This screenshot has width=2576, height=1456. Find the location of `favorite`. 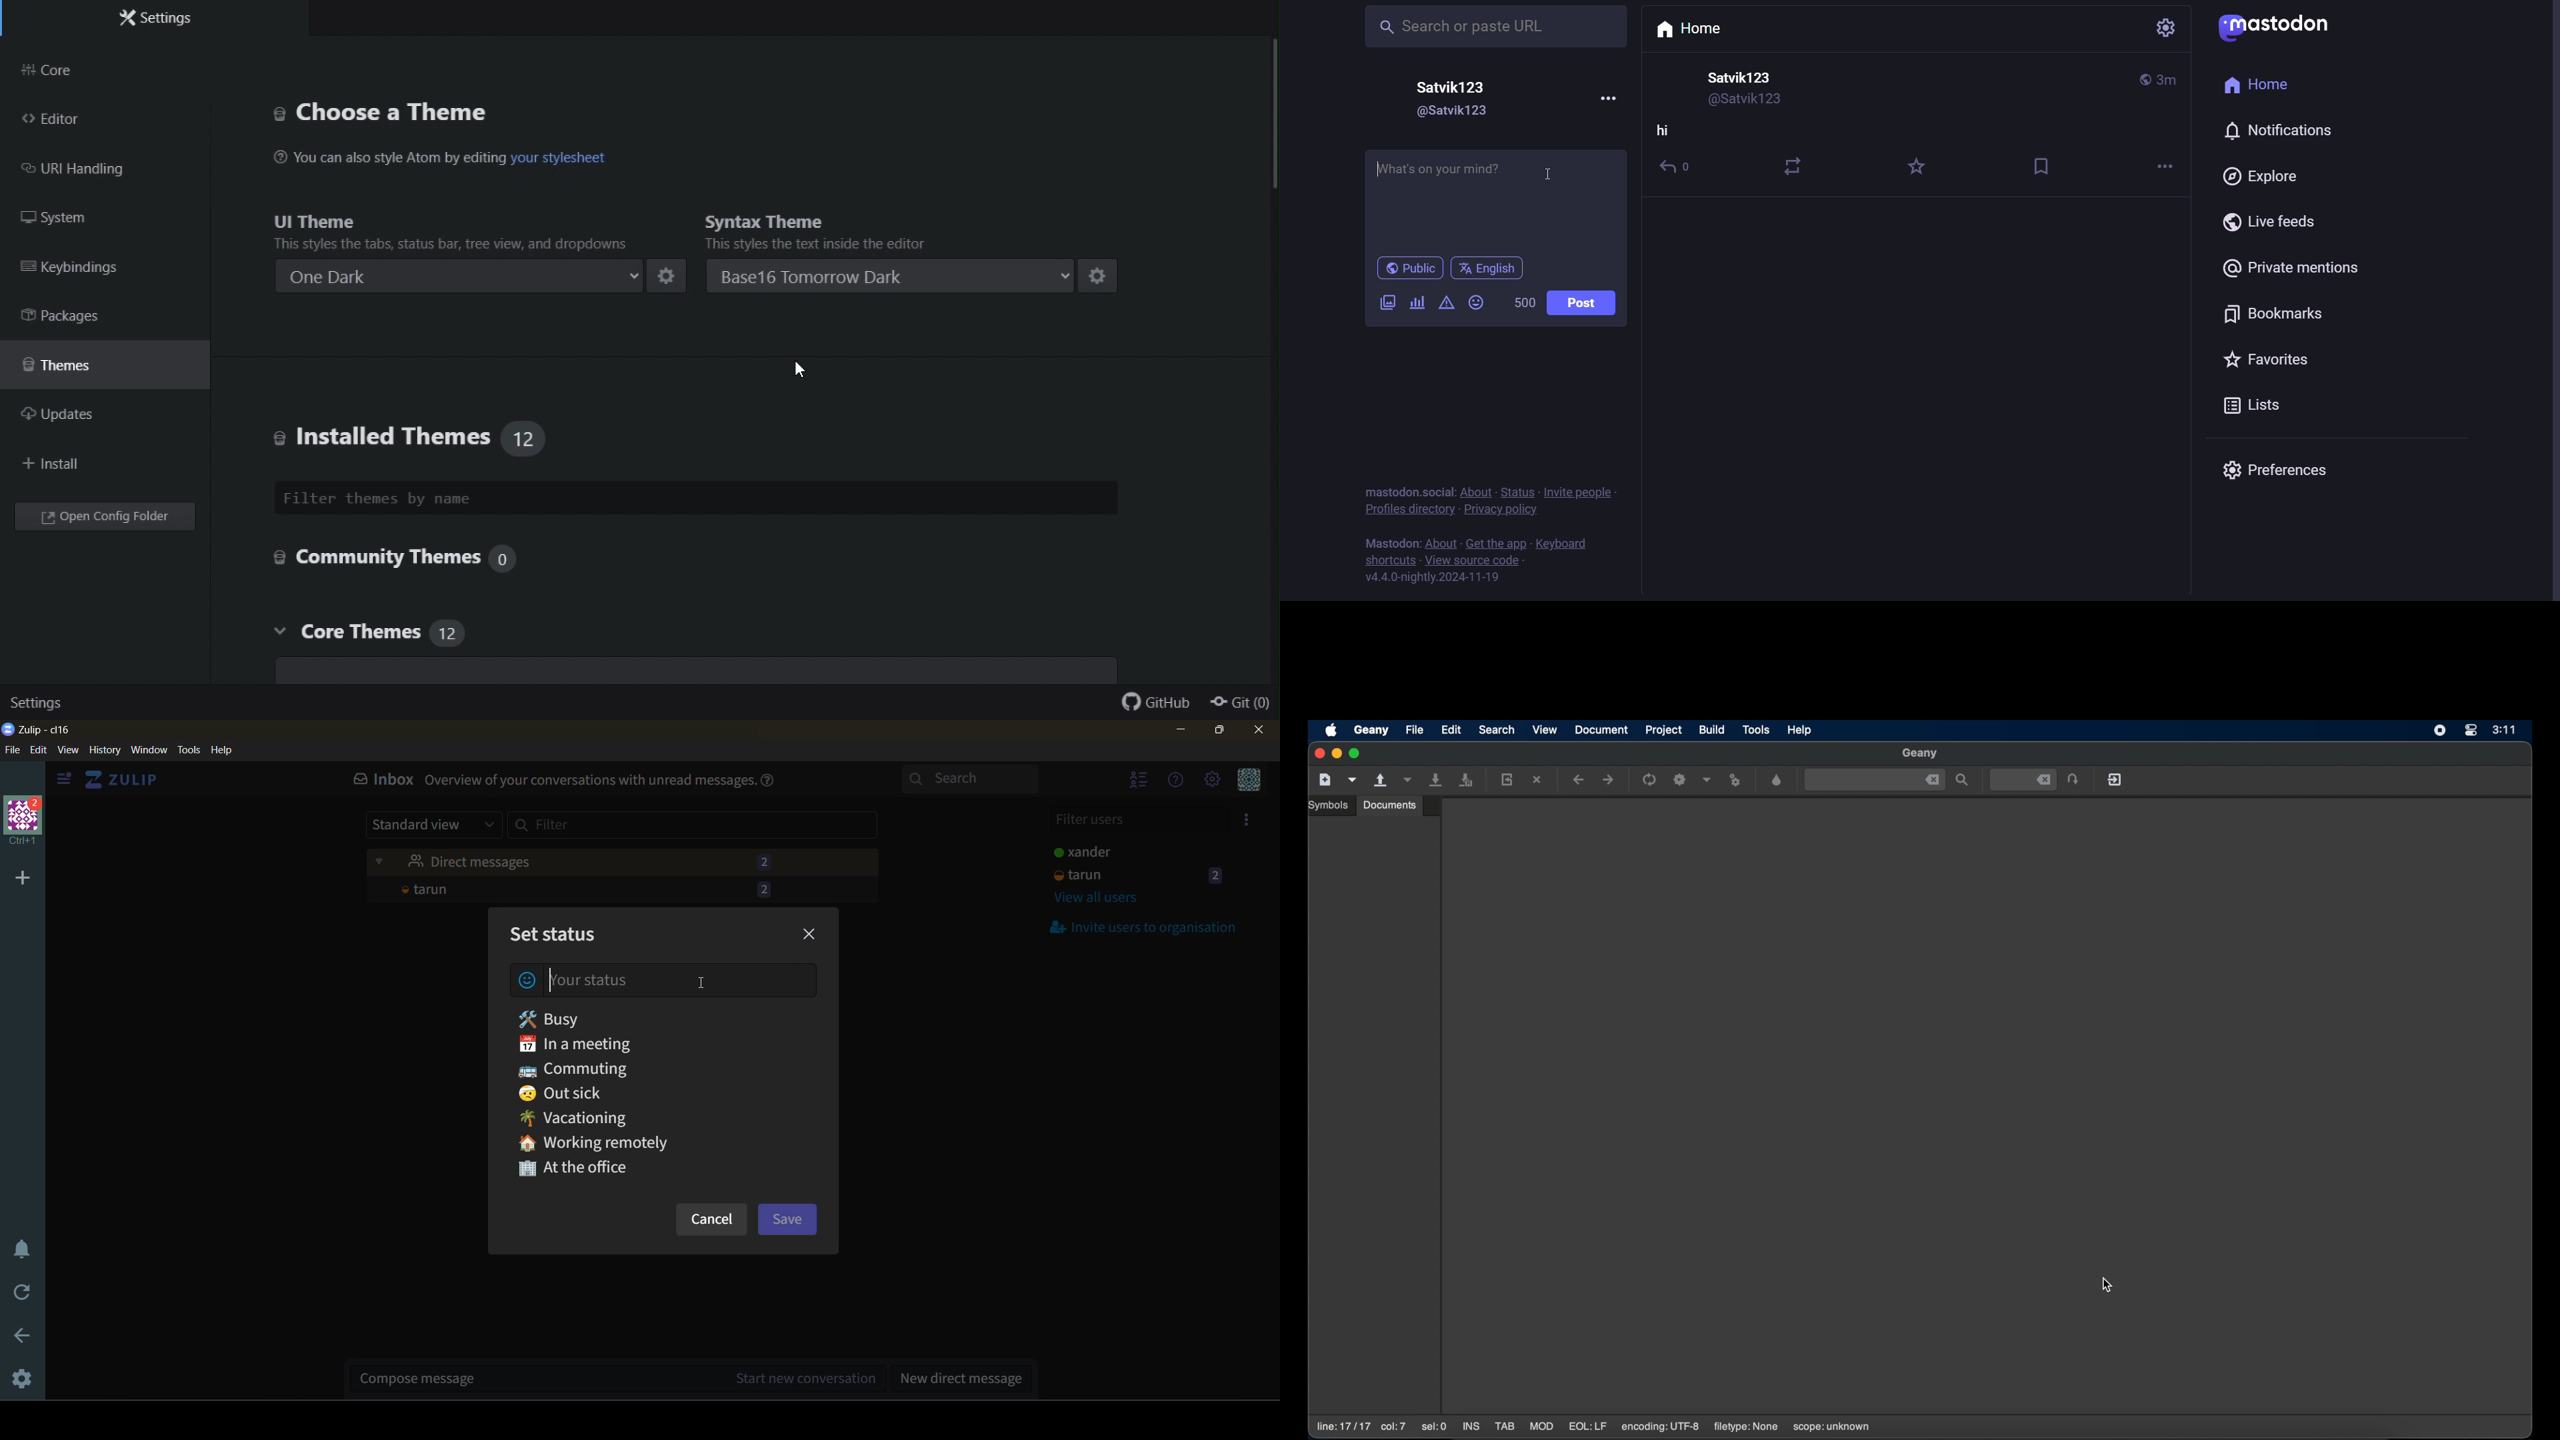

favorite is located at coordinates (1917, 168).